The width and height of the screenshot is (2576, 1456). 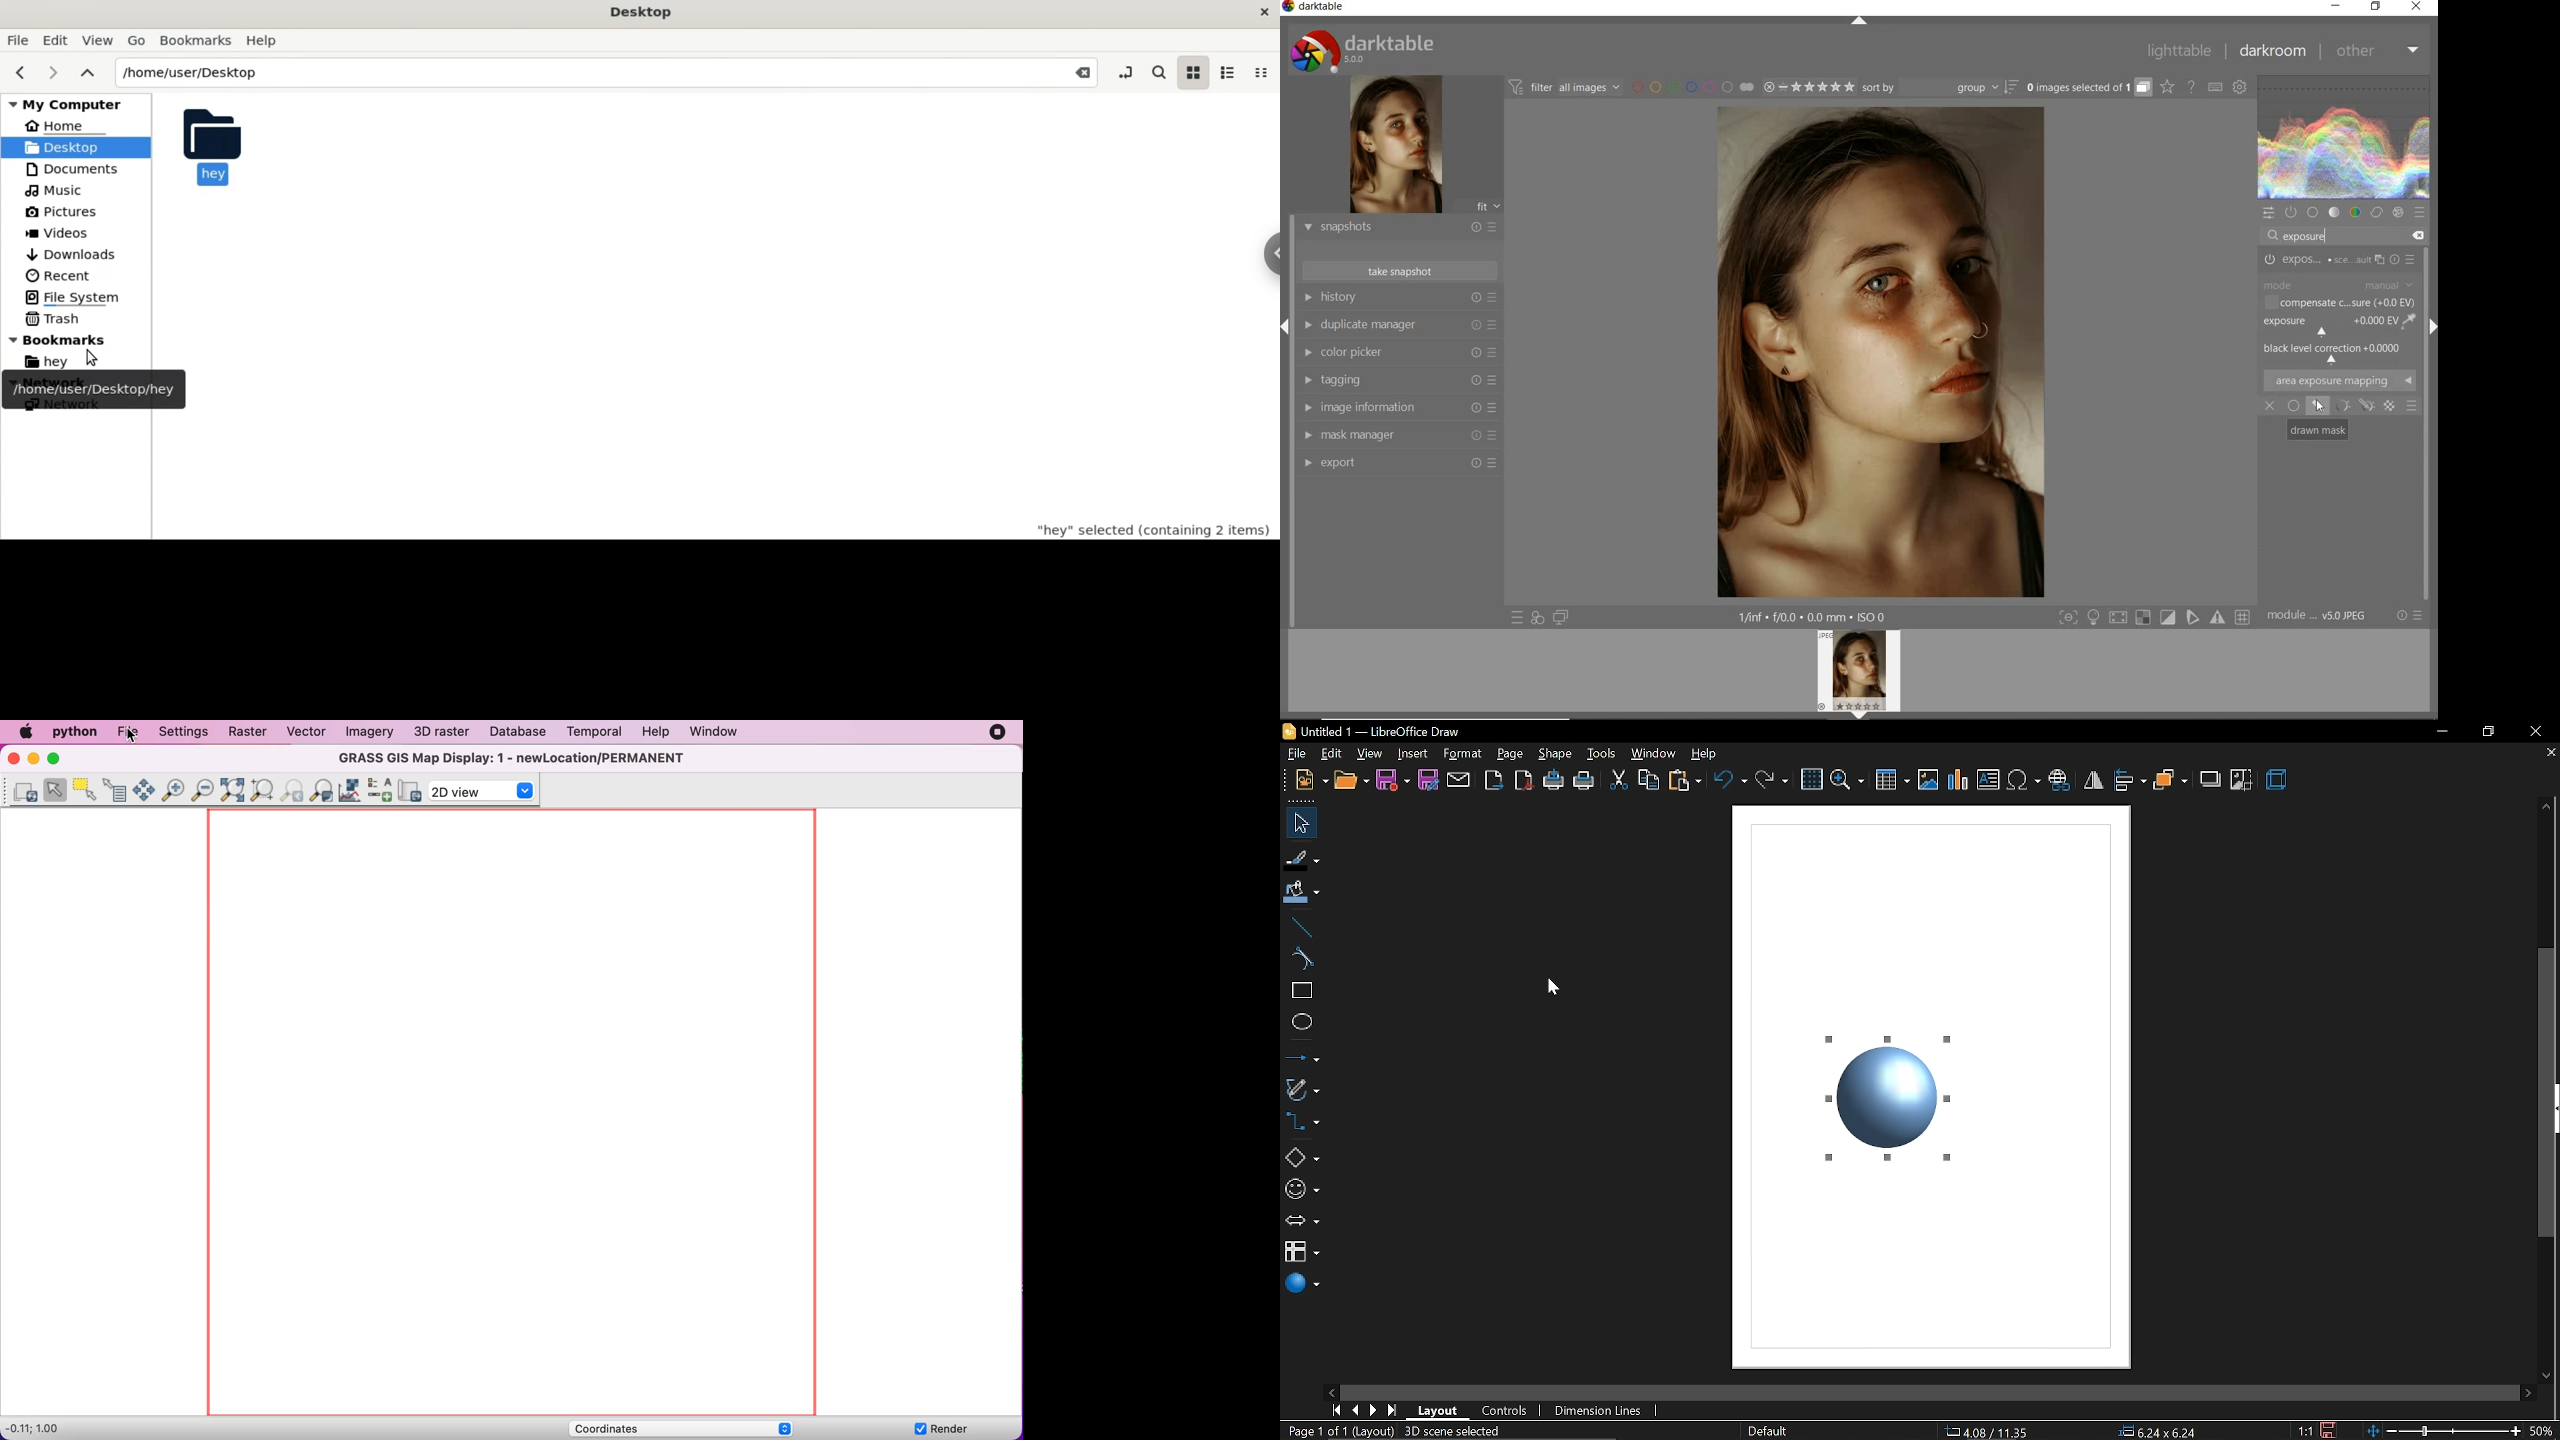 What do you see at coordinates (1507, 1411) in the screenshot?
I see `controls` at bounding box center [1507, 1411].